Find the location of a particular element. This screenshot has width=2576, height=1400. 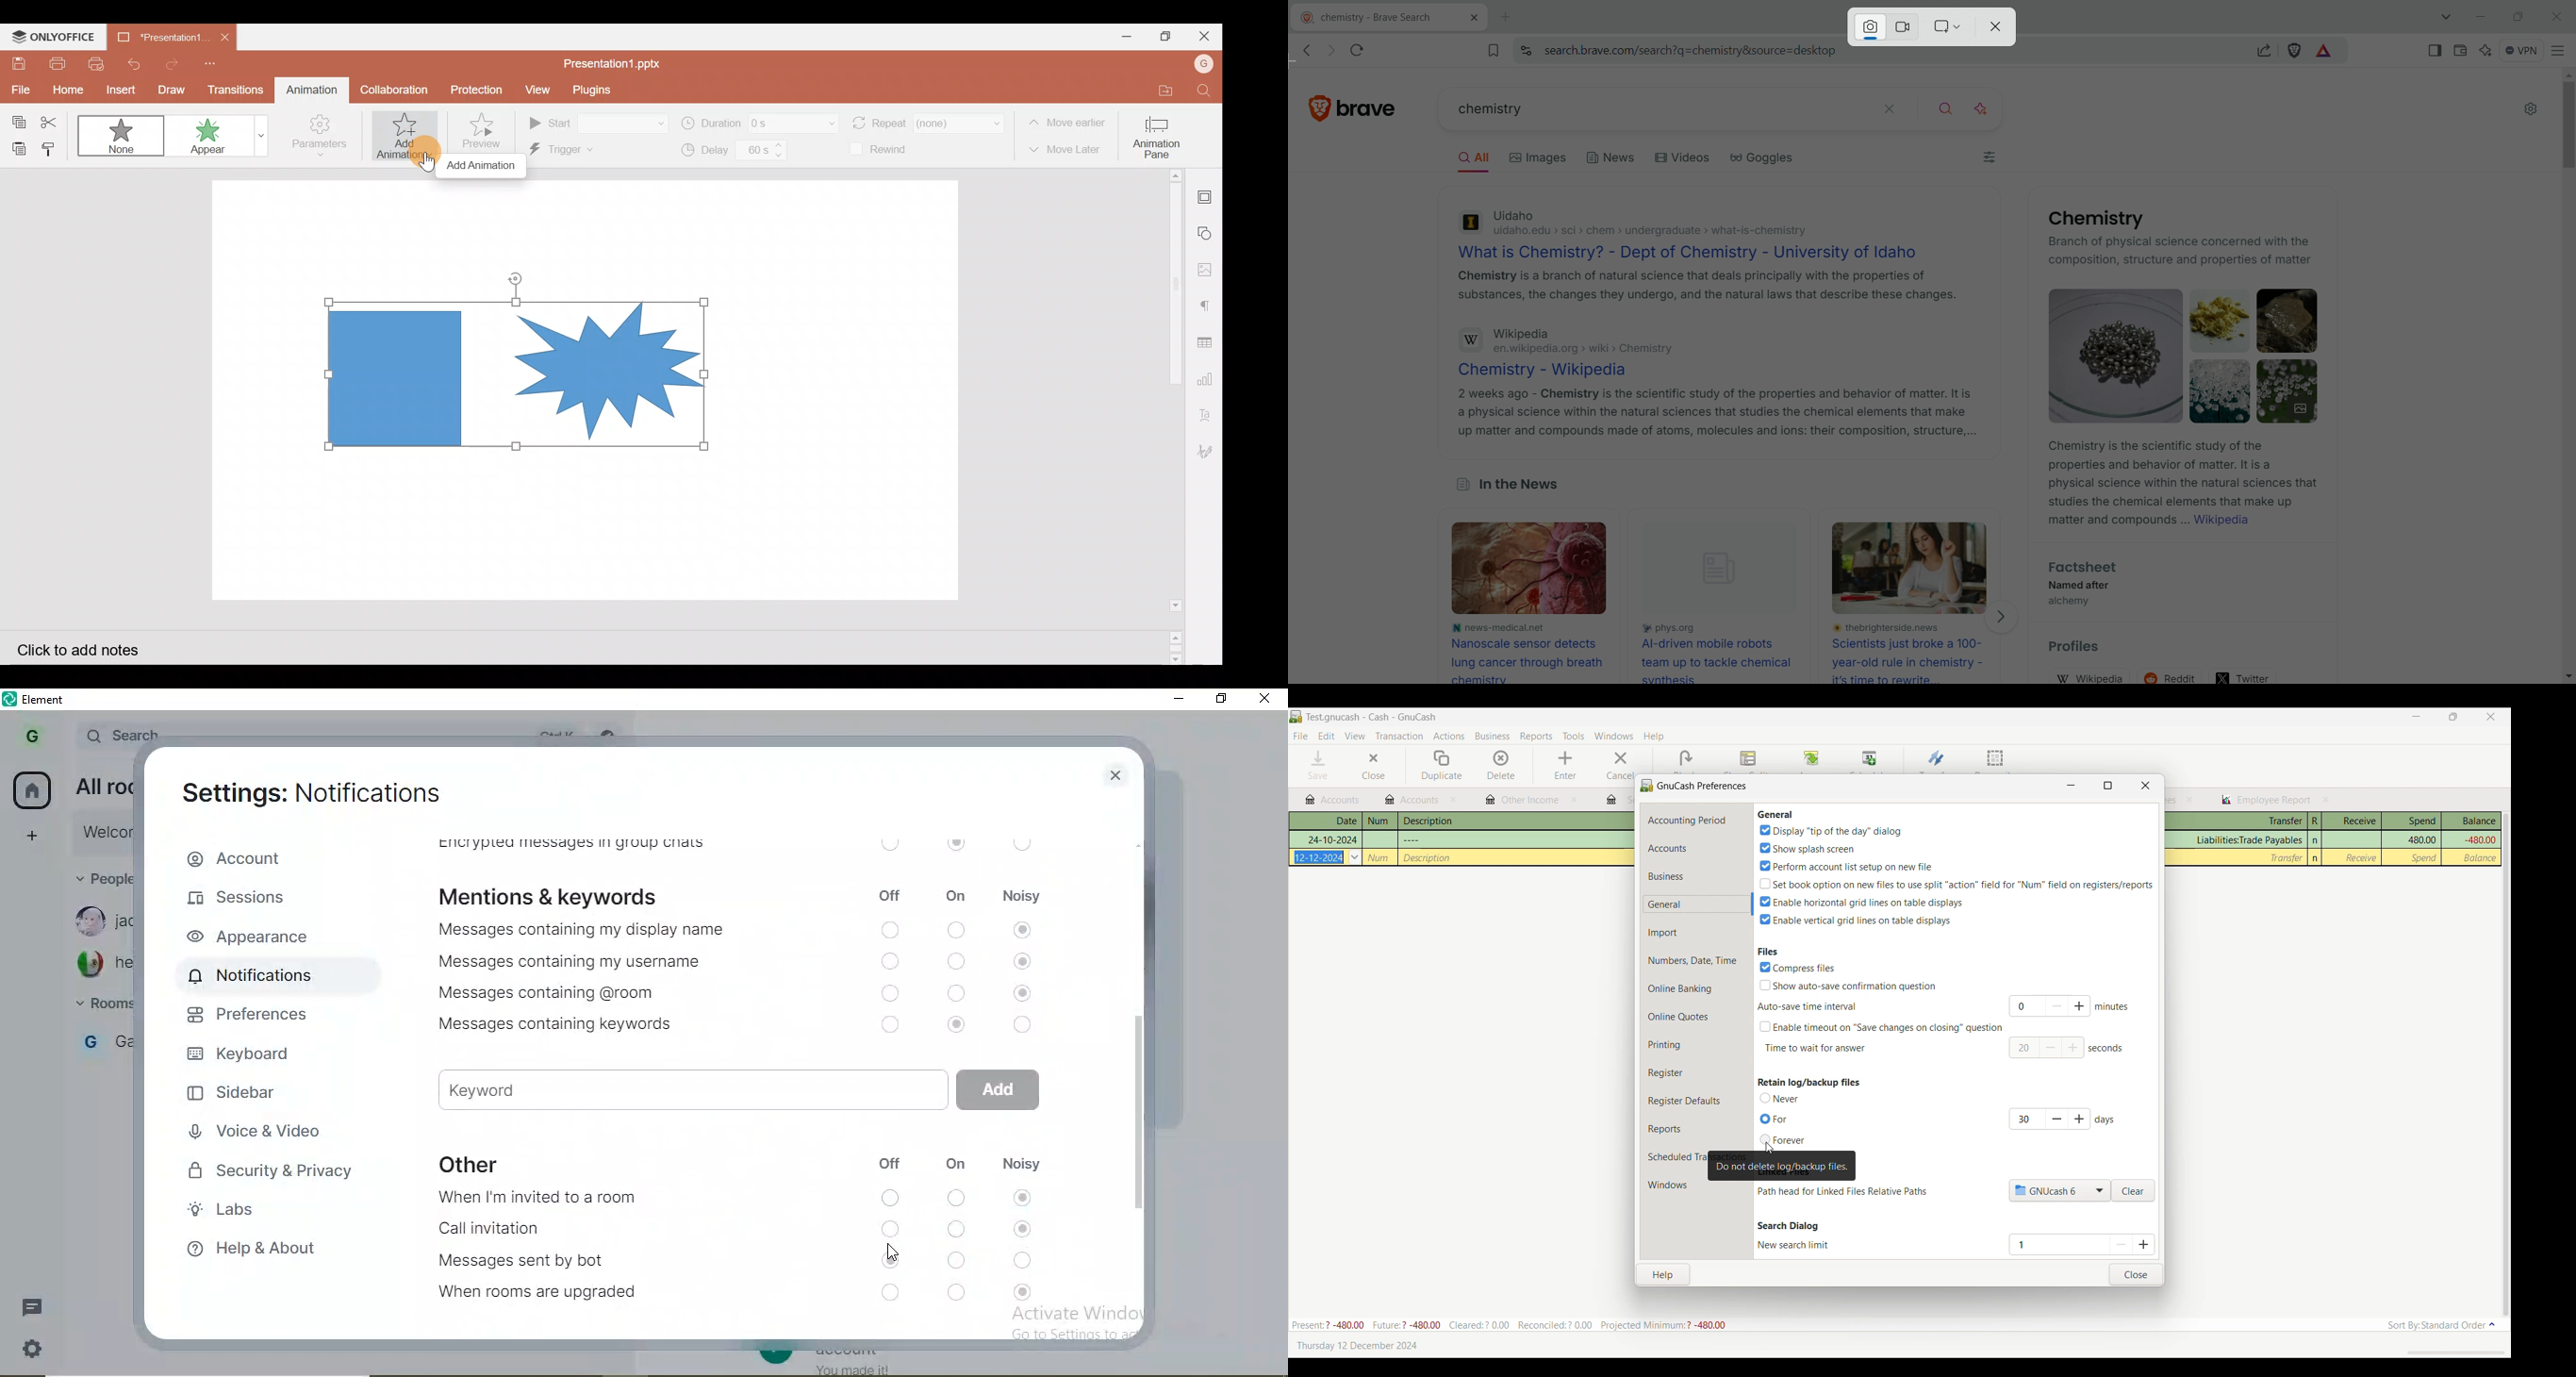

add space is located at coordinates (35, 836).